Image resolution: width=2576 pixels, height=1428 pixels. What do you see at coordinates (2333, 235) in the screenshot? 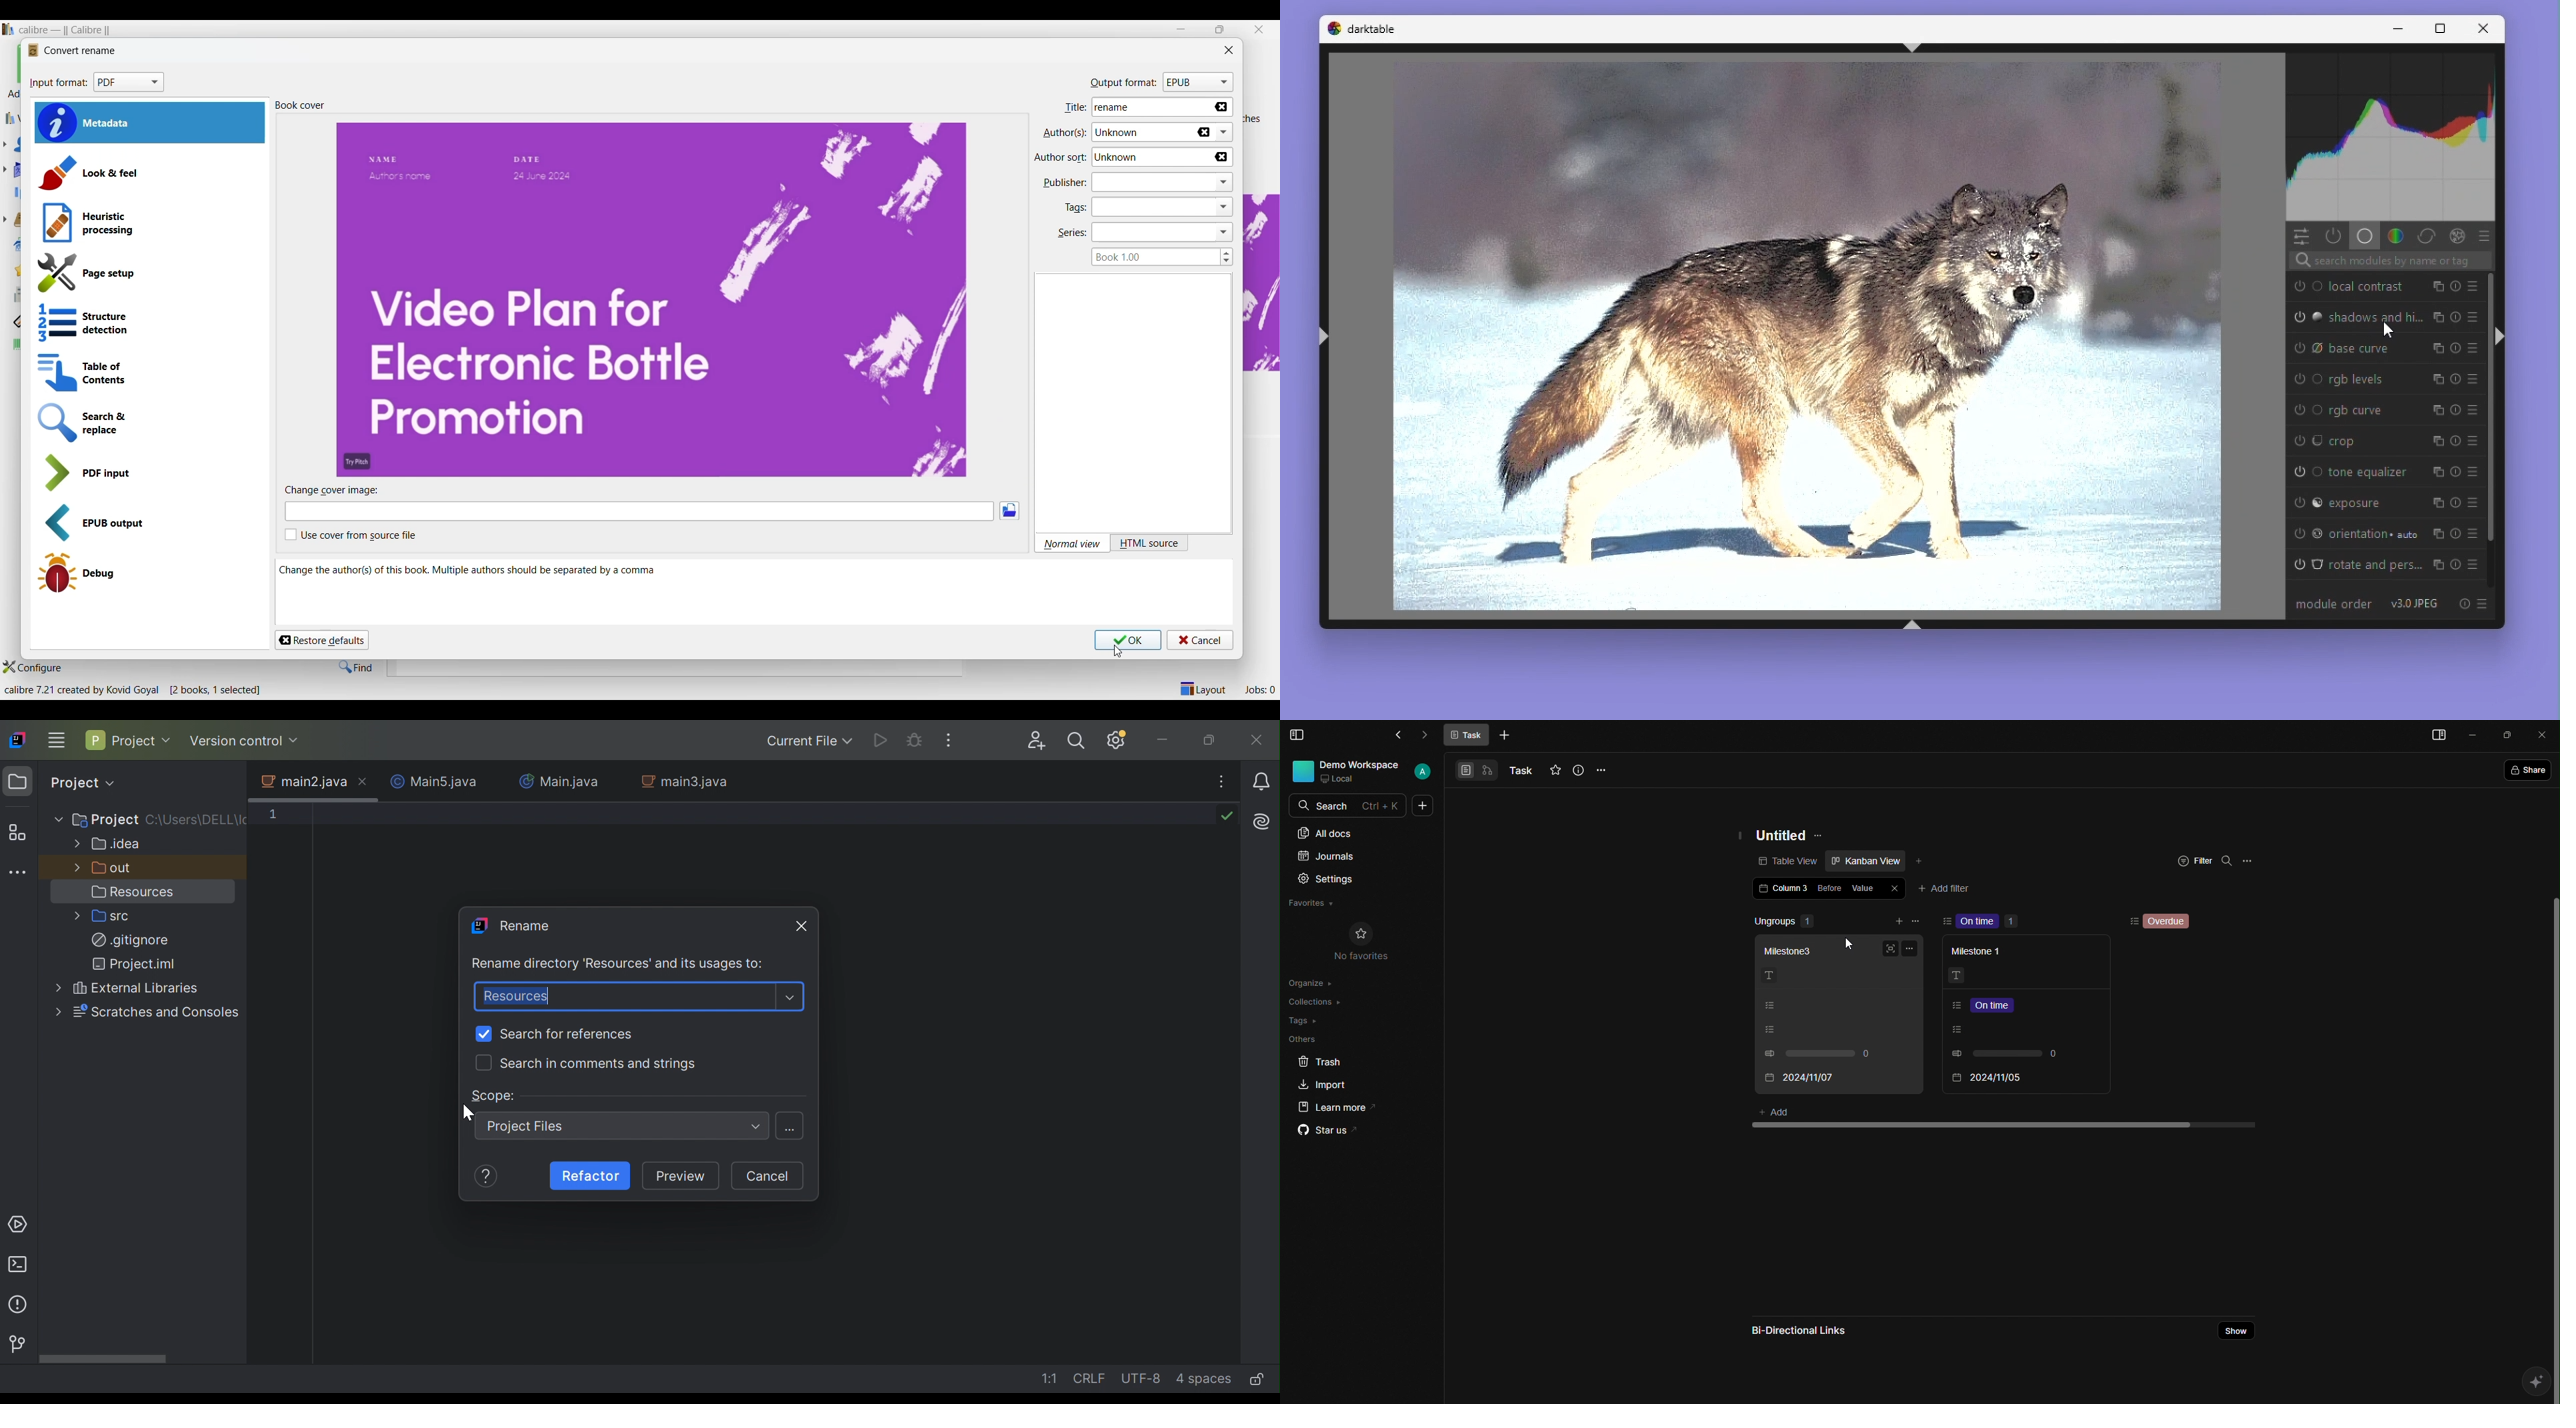
I see `Show active modules only` at bounding box center [2333, 235].